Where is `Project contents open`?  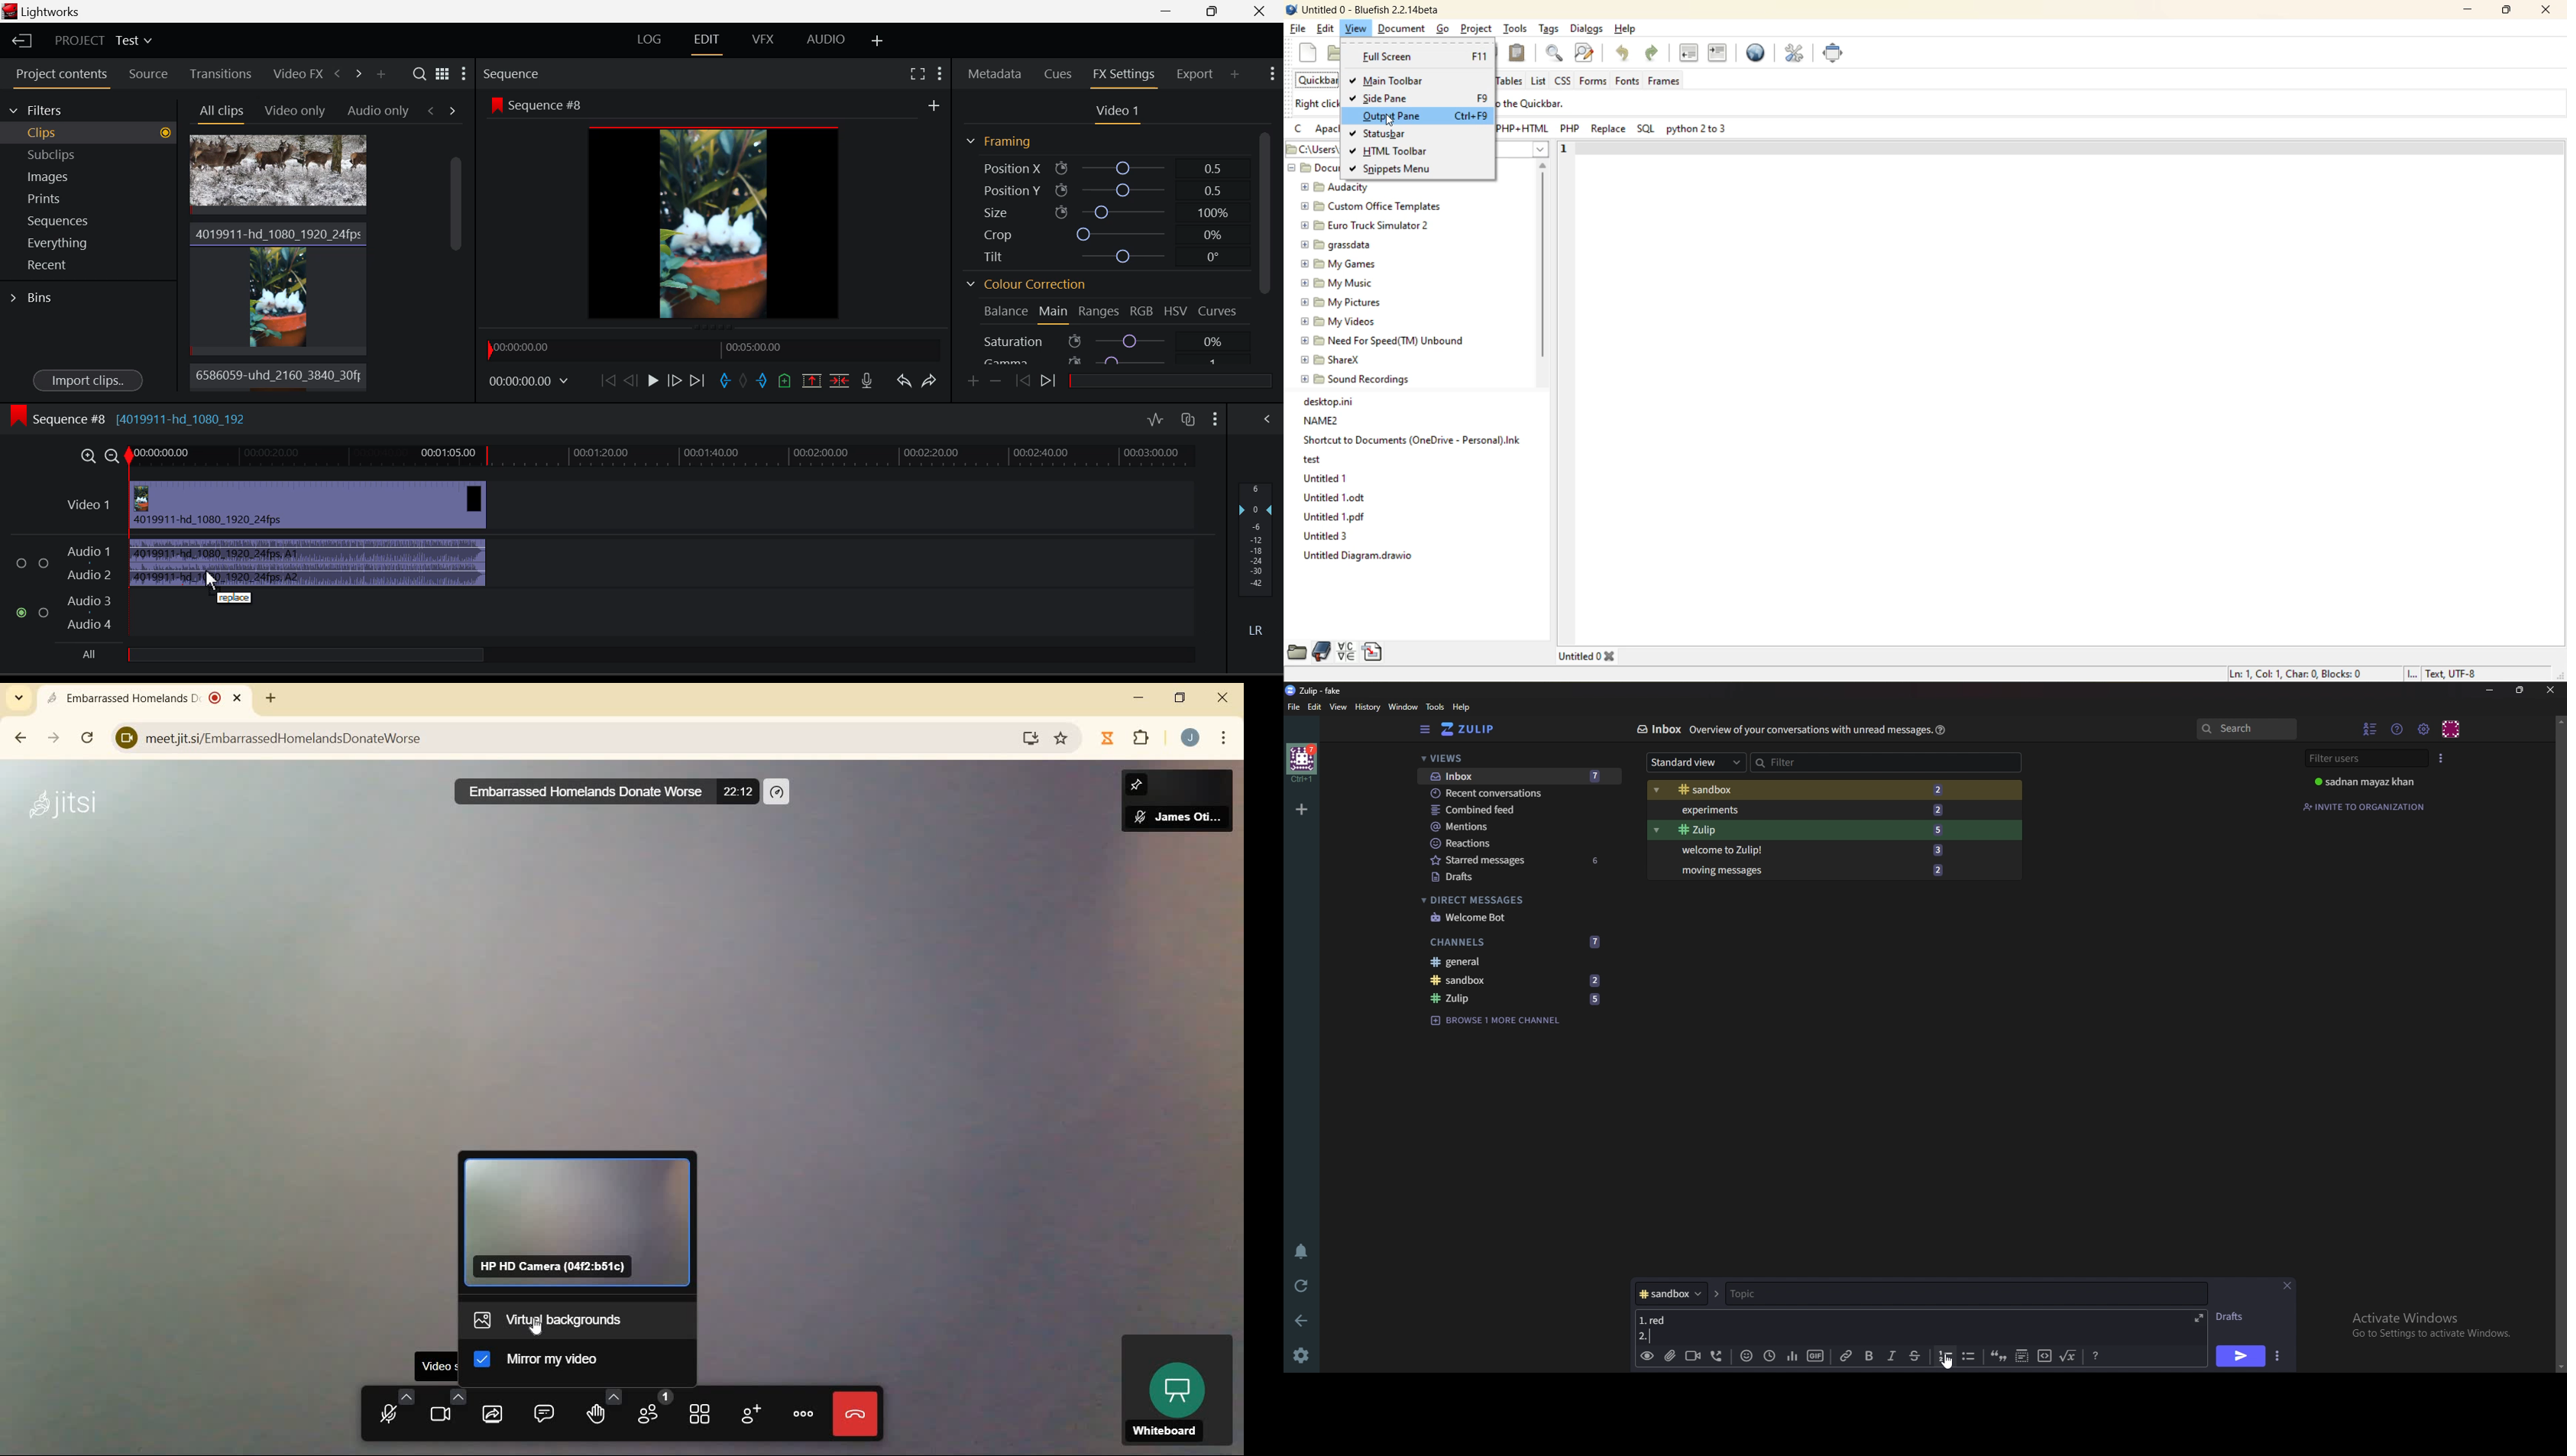
Project contents open is located at coordinates (59, 78).